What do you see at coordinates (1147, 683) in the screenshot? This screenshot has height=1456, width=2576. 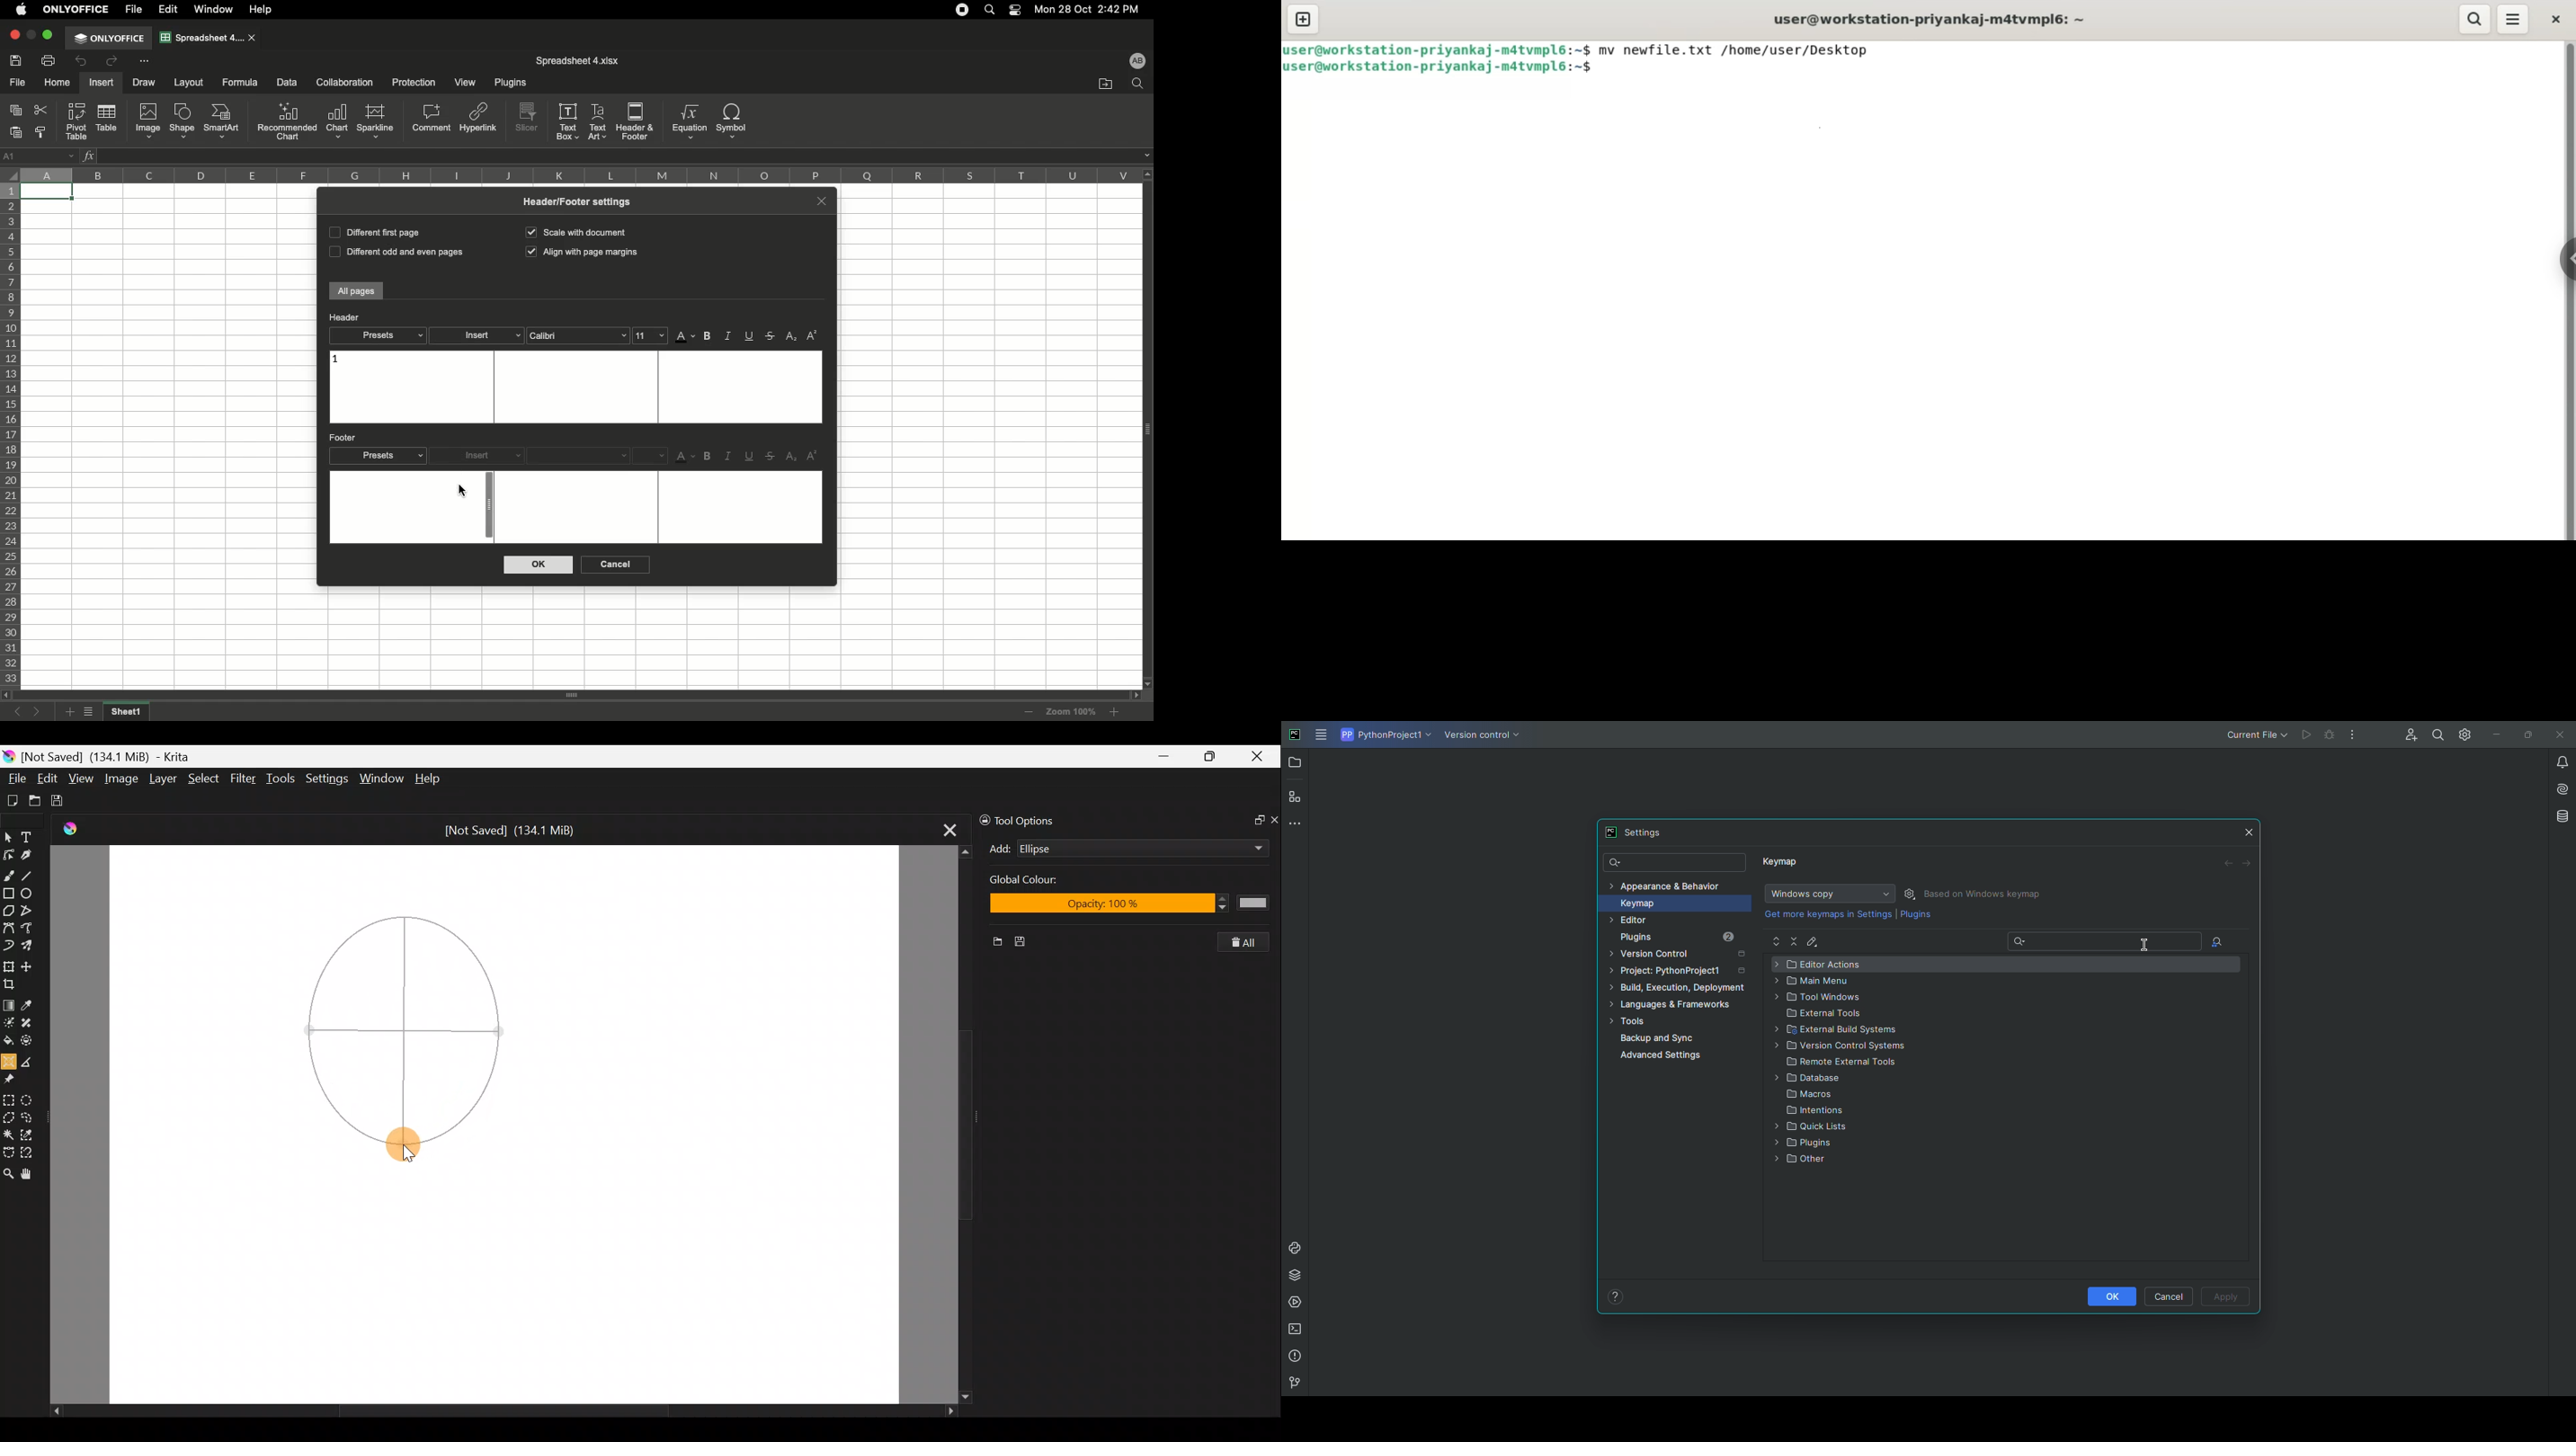 I see `scroll down` at bounding box center [1147, 683].